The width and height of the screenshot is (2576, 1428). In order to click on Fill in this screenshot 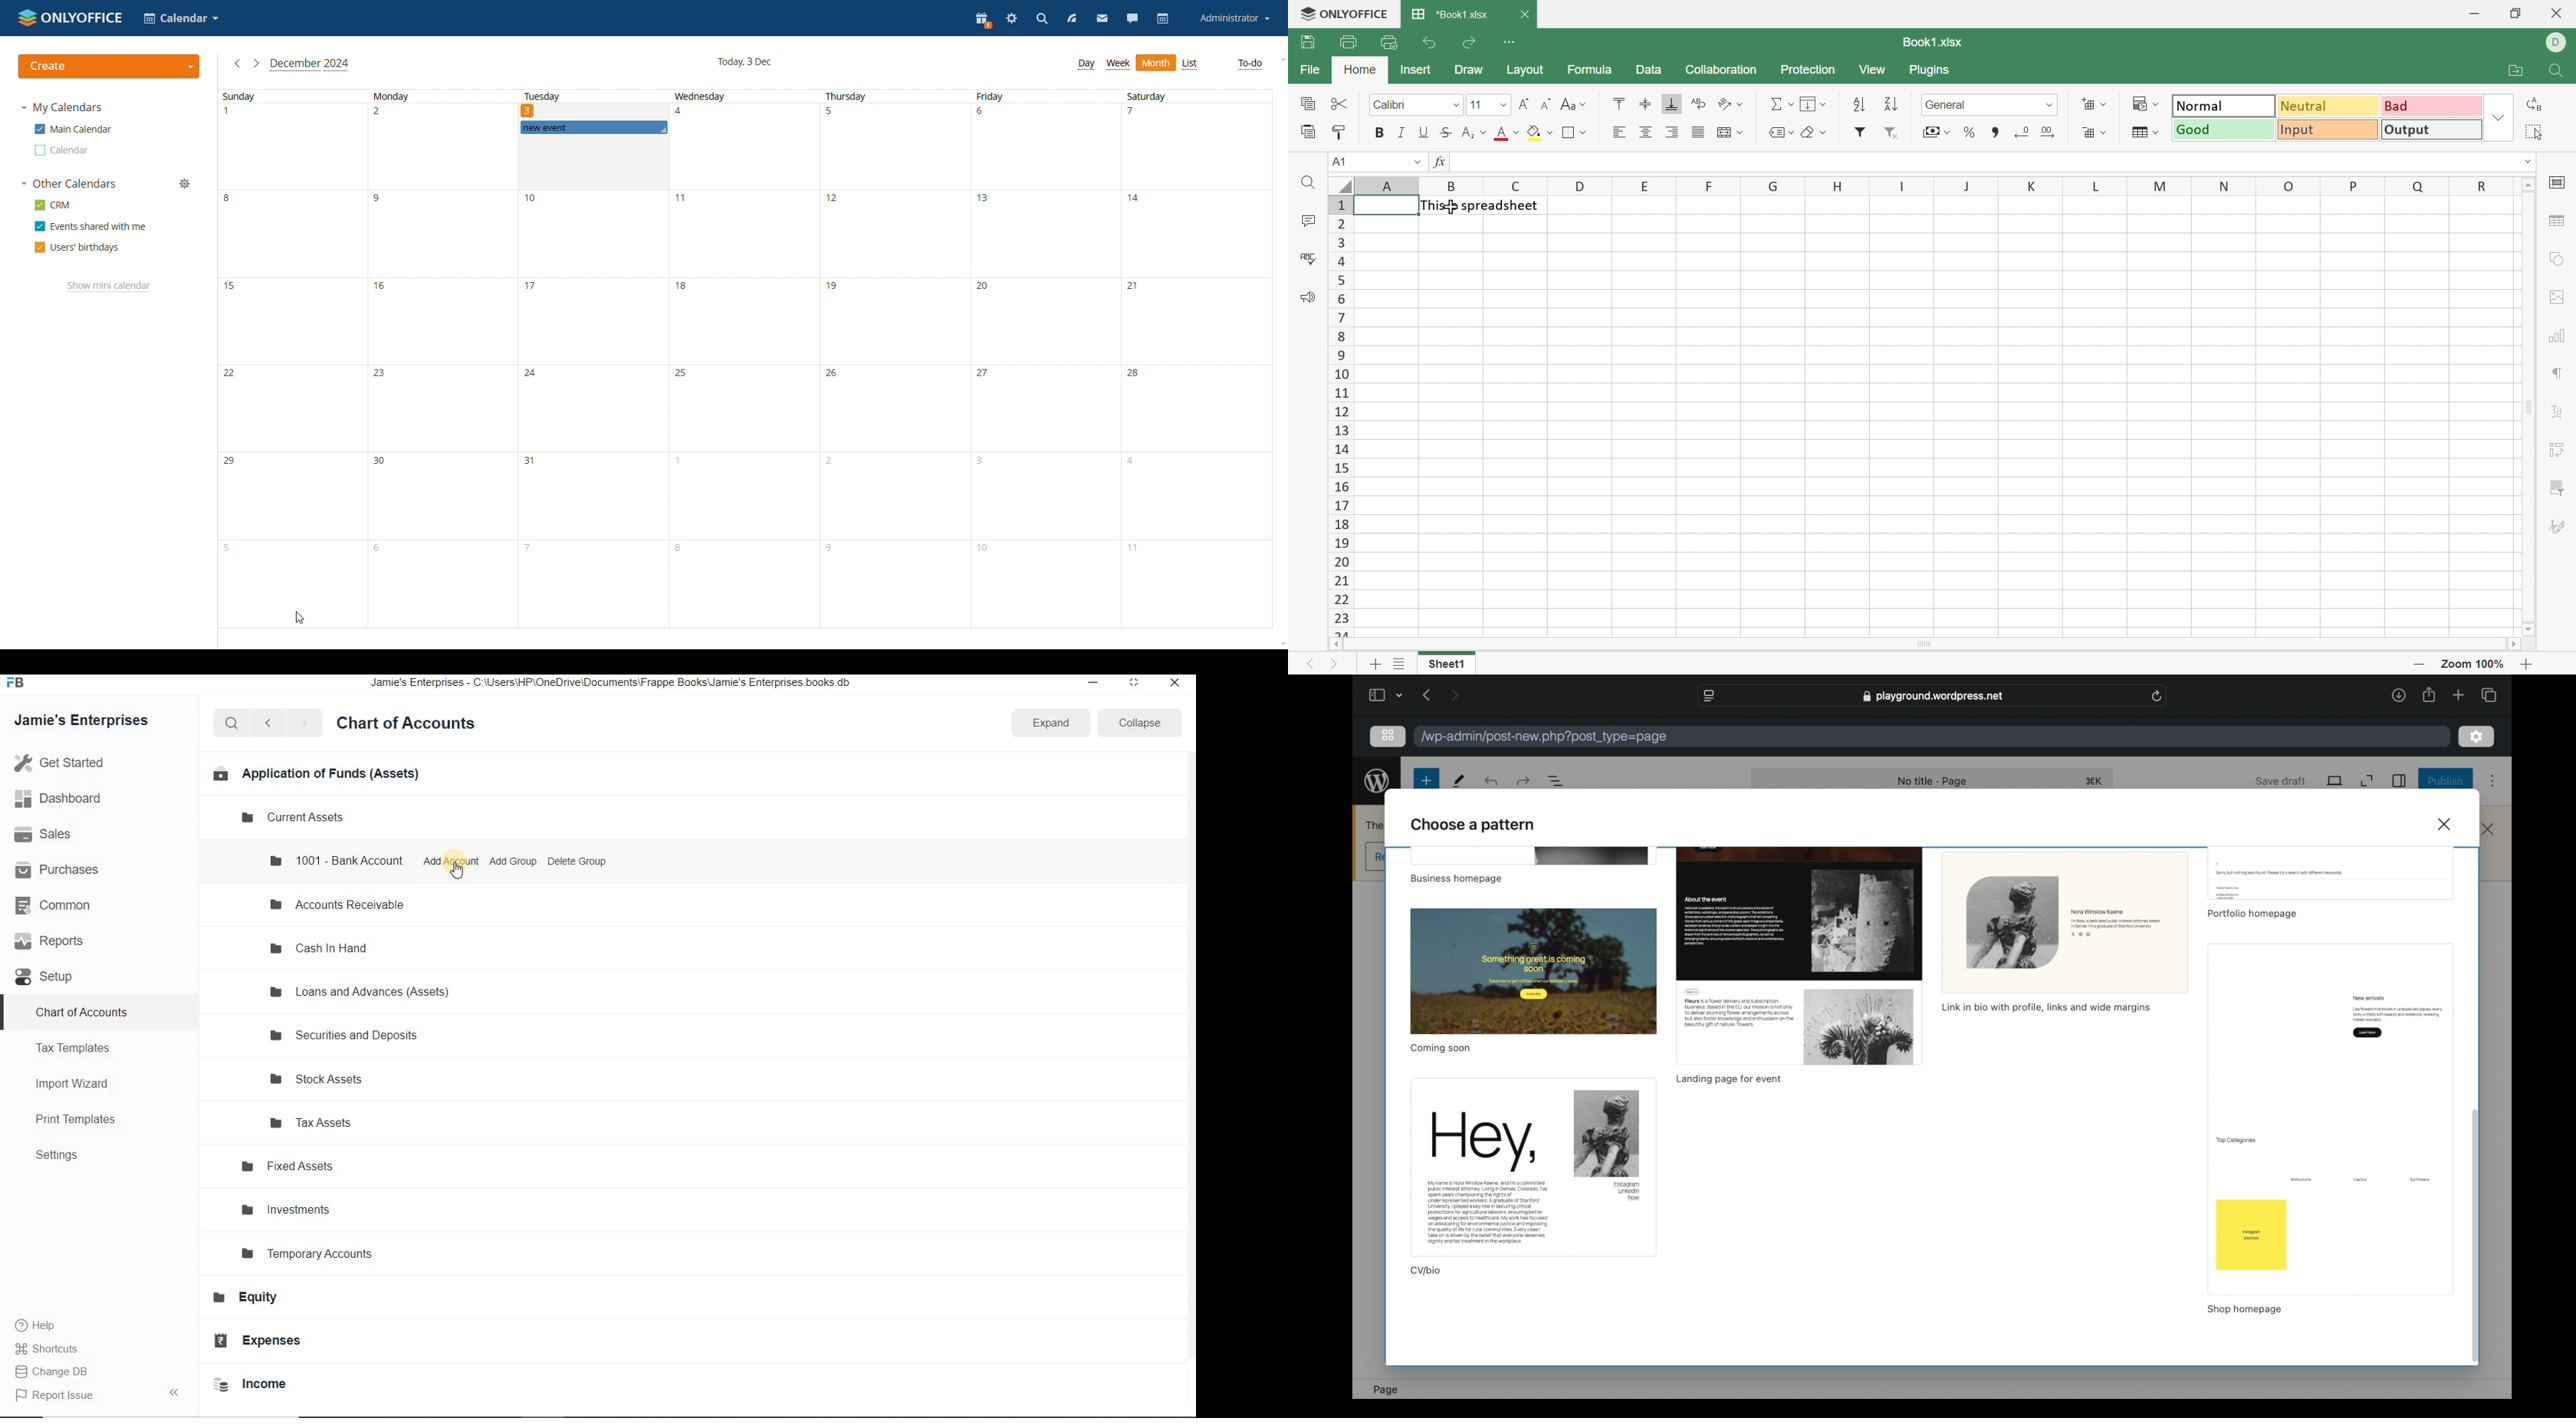, I will do `click(1811, 105)`.